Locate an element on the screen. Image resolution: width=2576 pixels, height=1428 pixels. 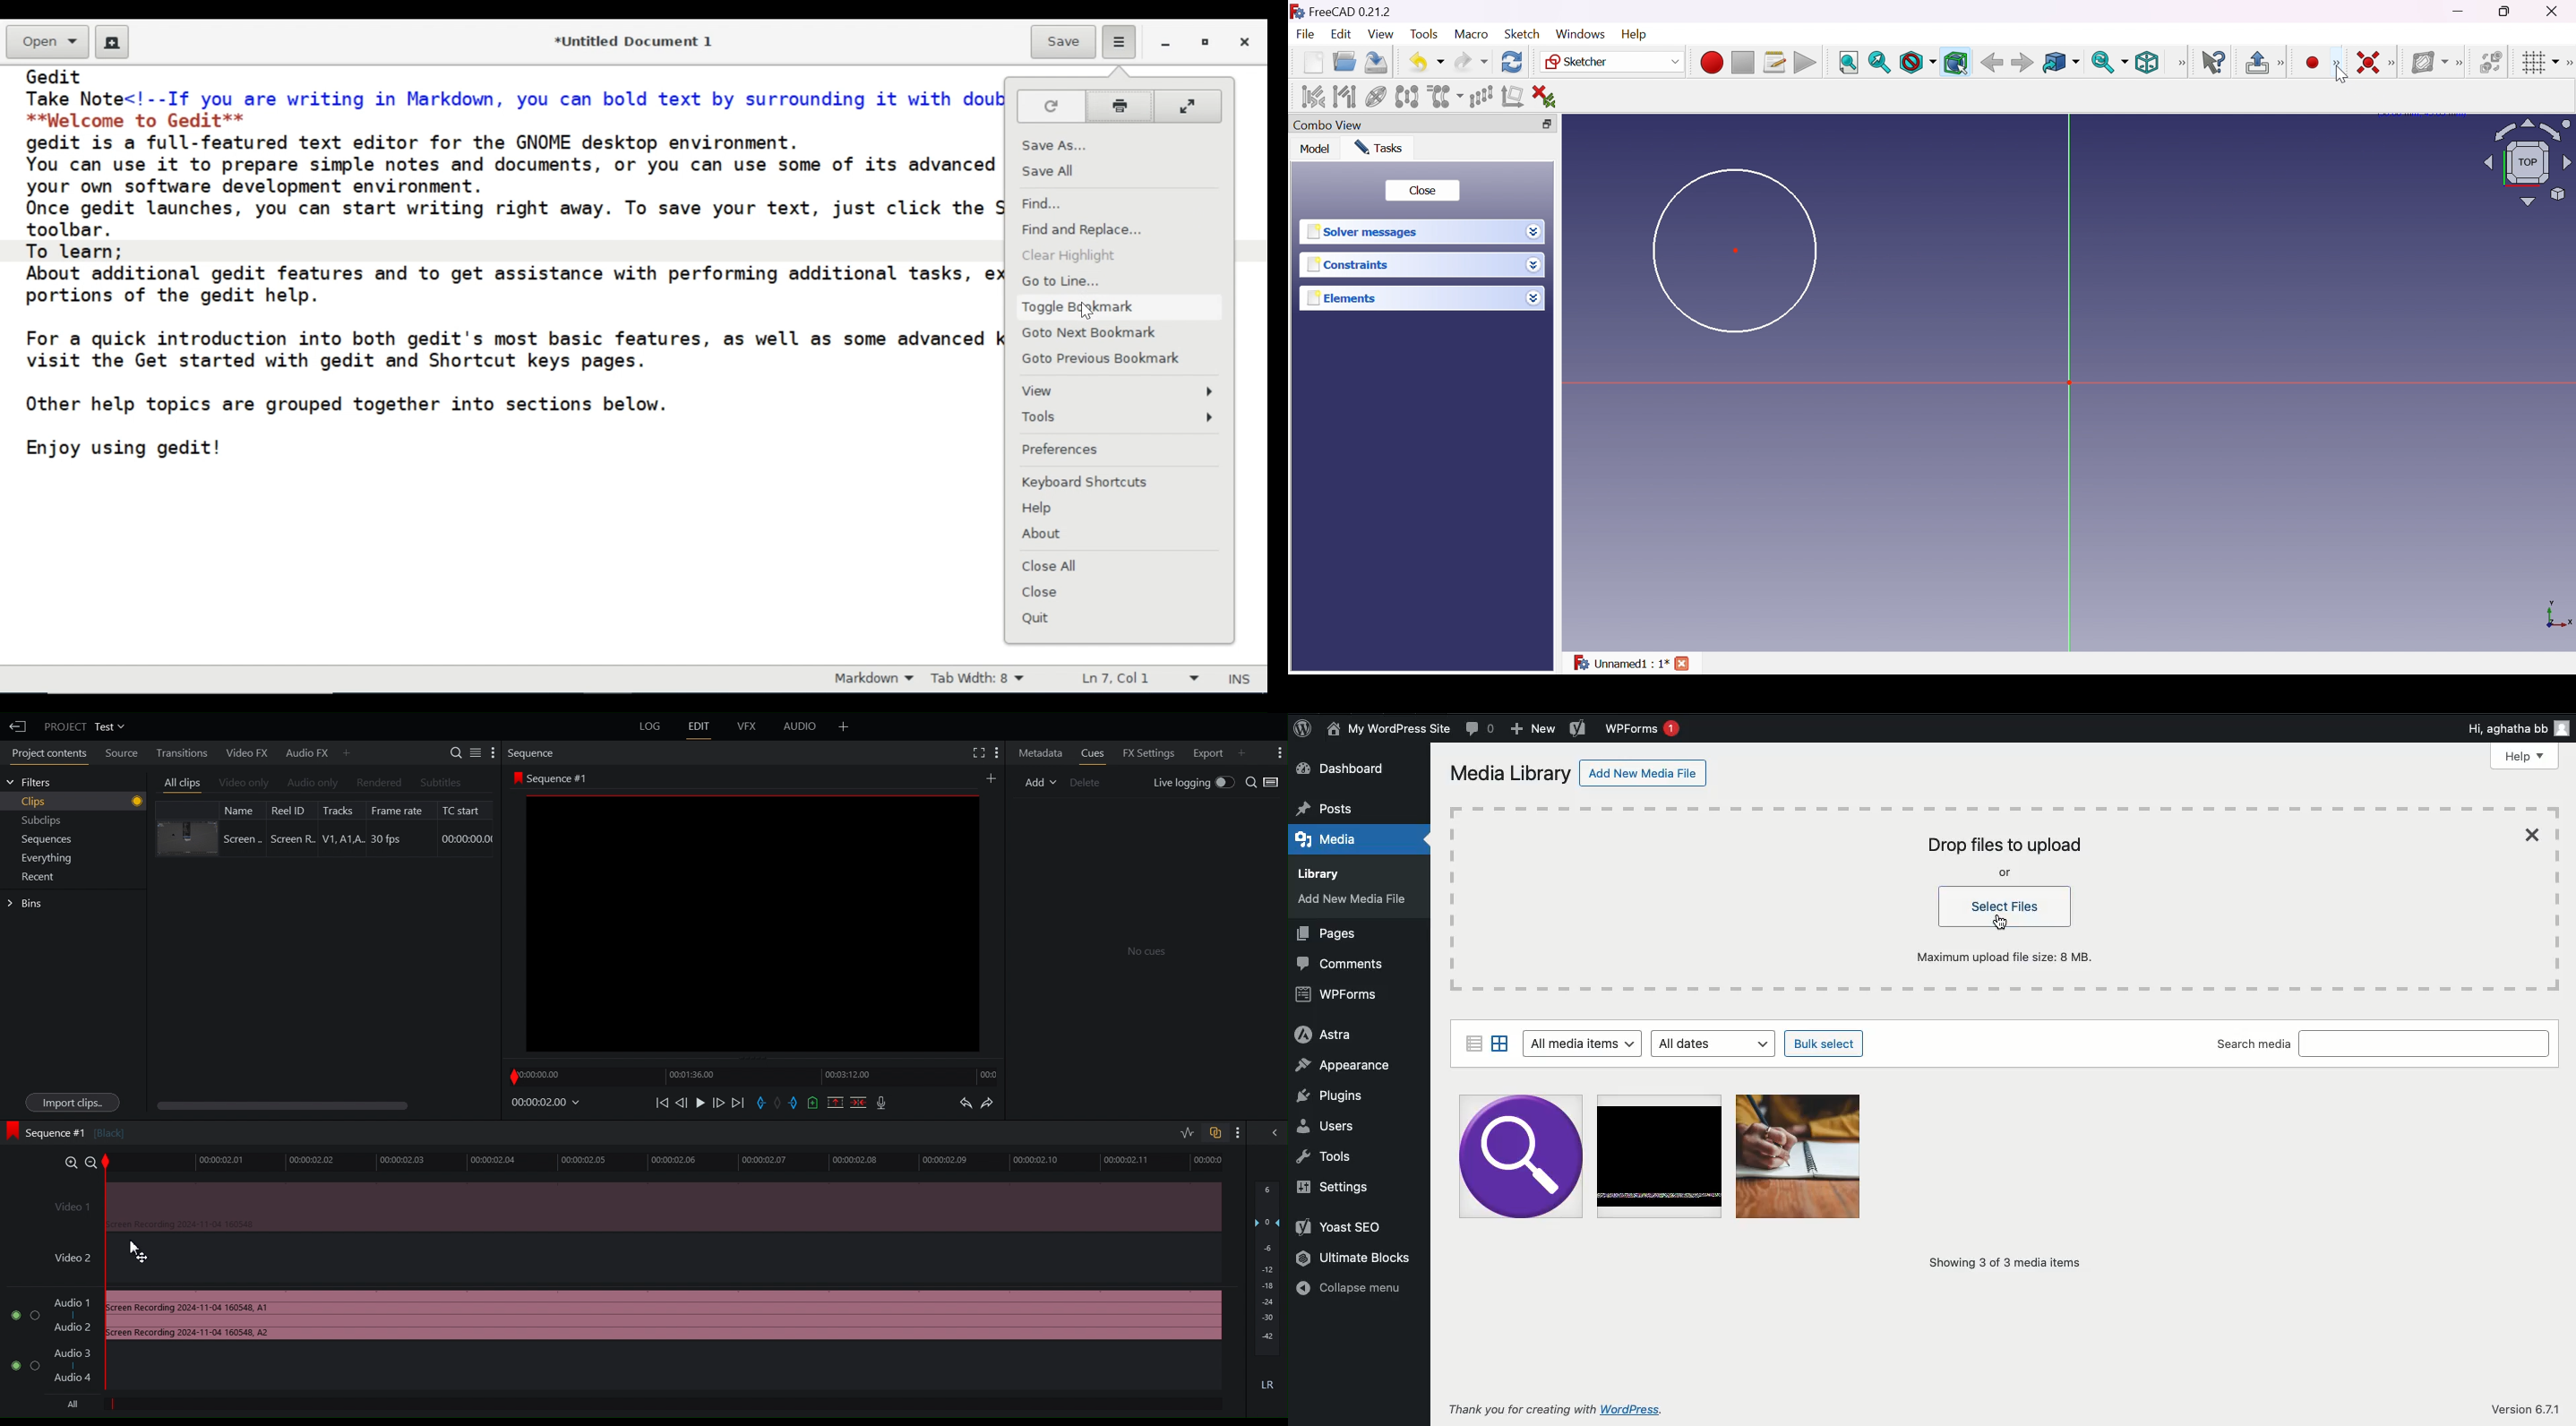
Video 2 Track is located at coordinates (620, 1270).